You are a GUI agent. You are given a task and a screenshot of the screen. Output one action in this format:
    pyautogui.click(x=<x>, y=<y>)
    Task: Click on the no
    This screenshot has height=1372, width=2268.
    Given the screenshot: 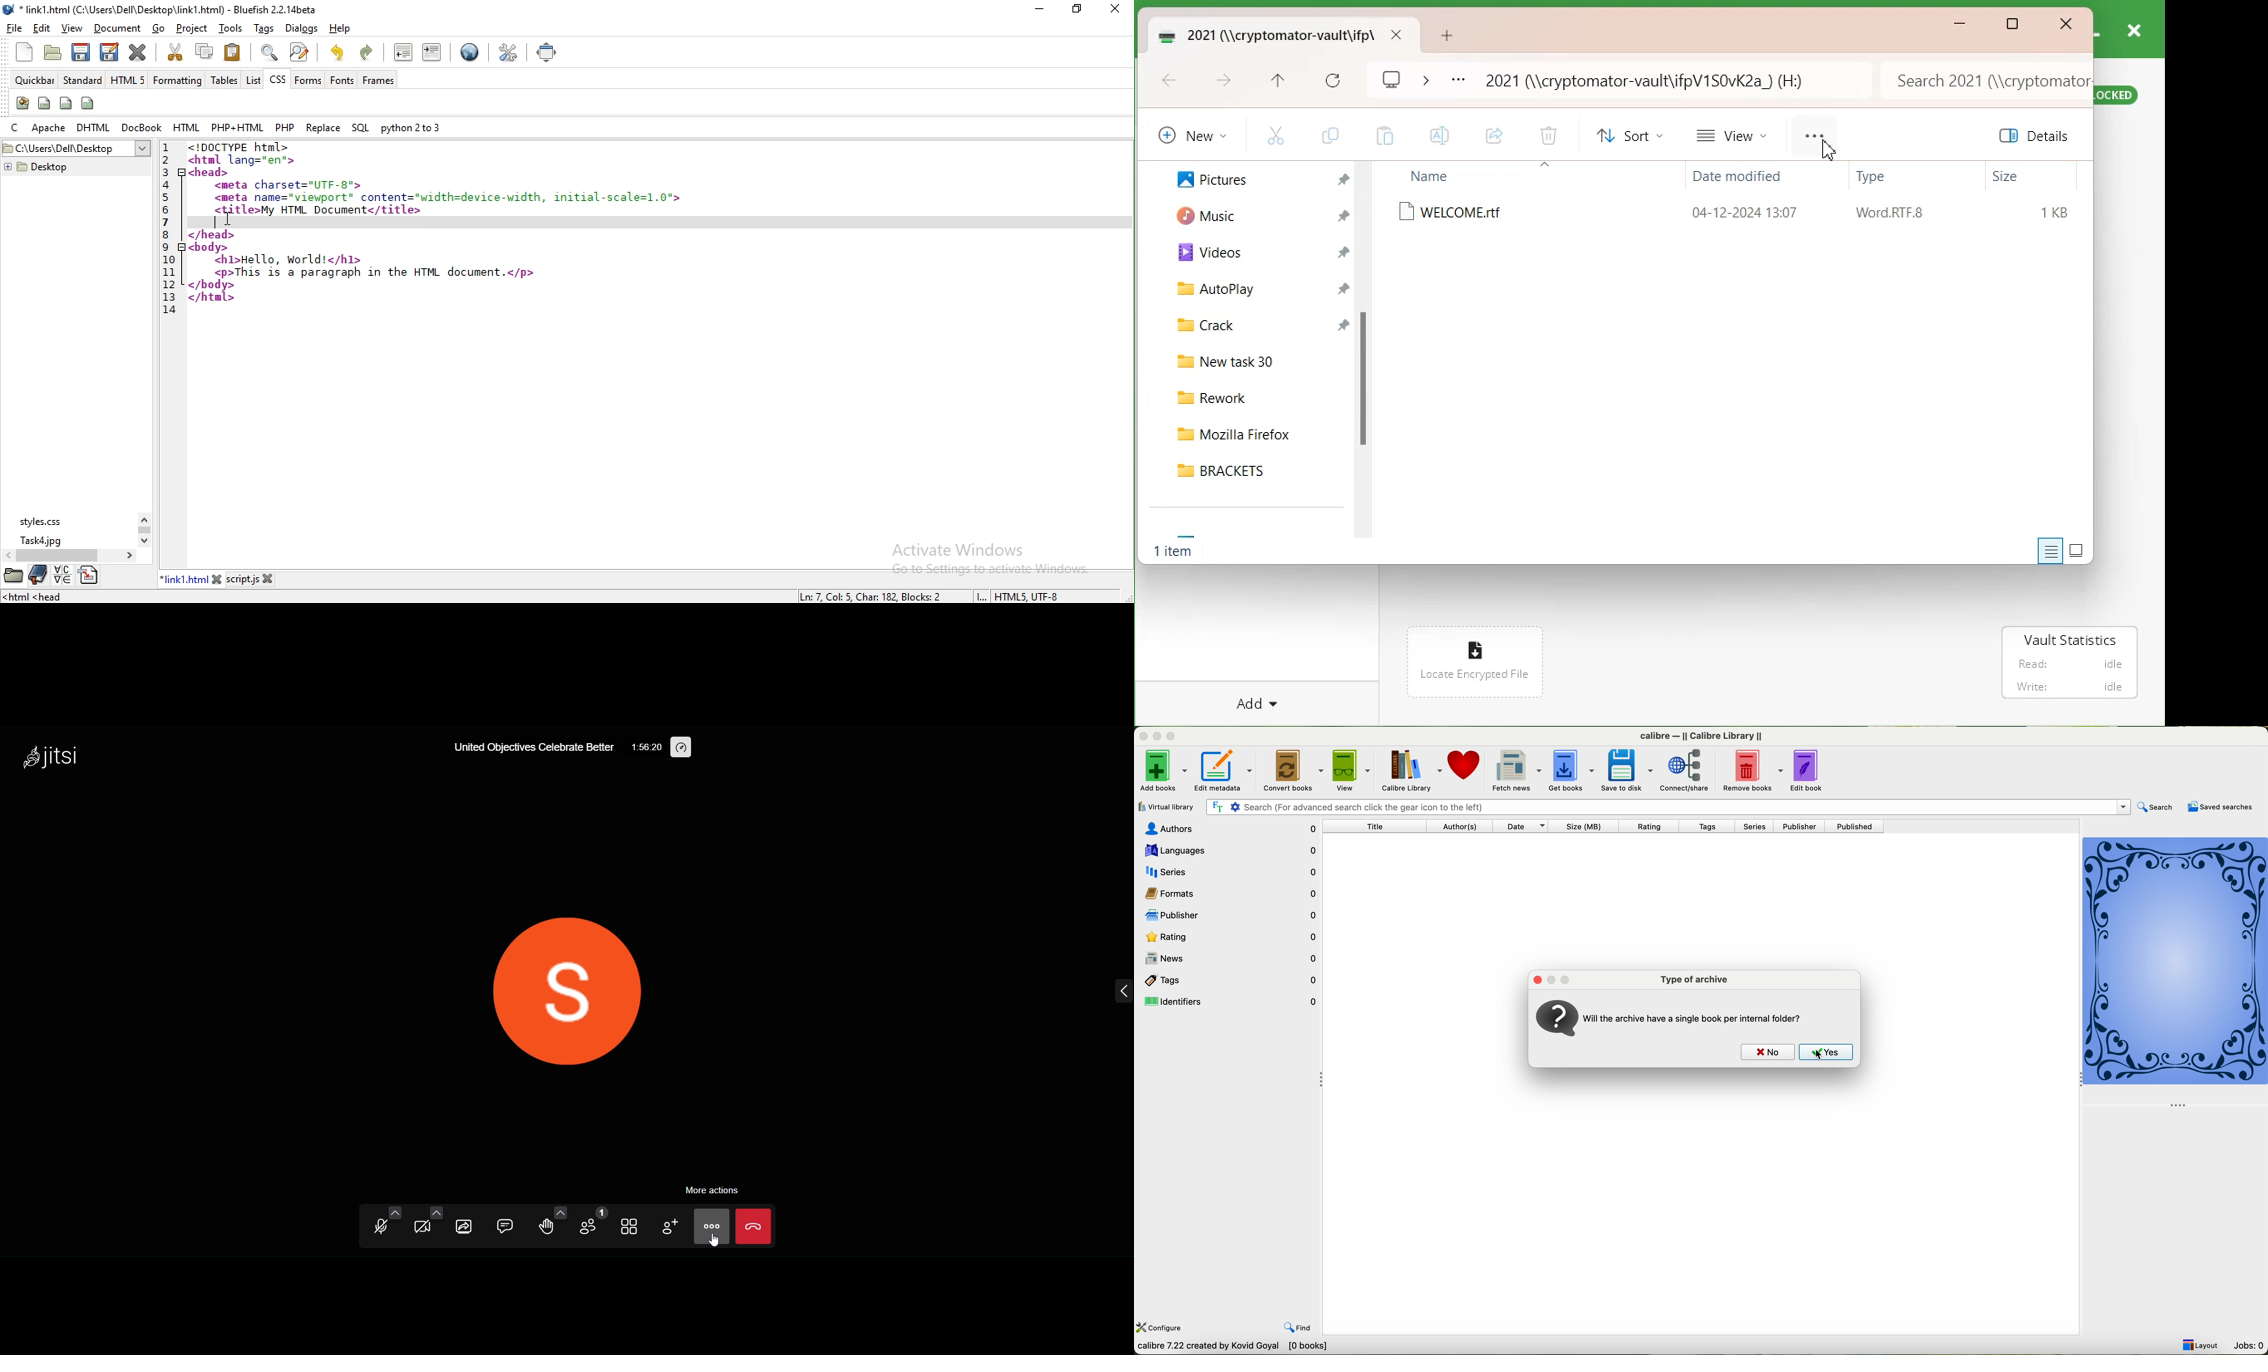 What is the action you would take?
    pyautogui.click(x=1765, y=1051)
    